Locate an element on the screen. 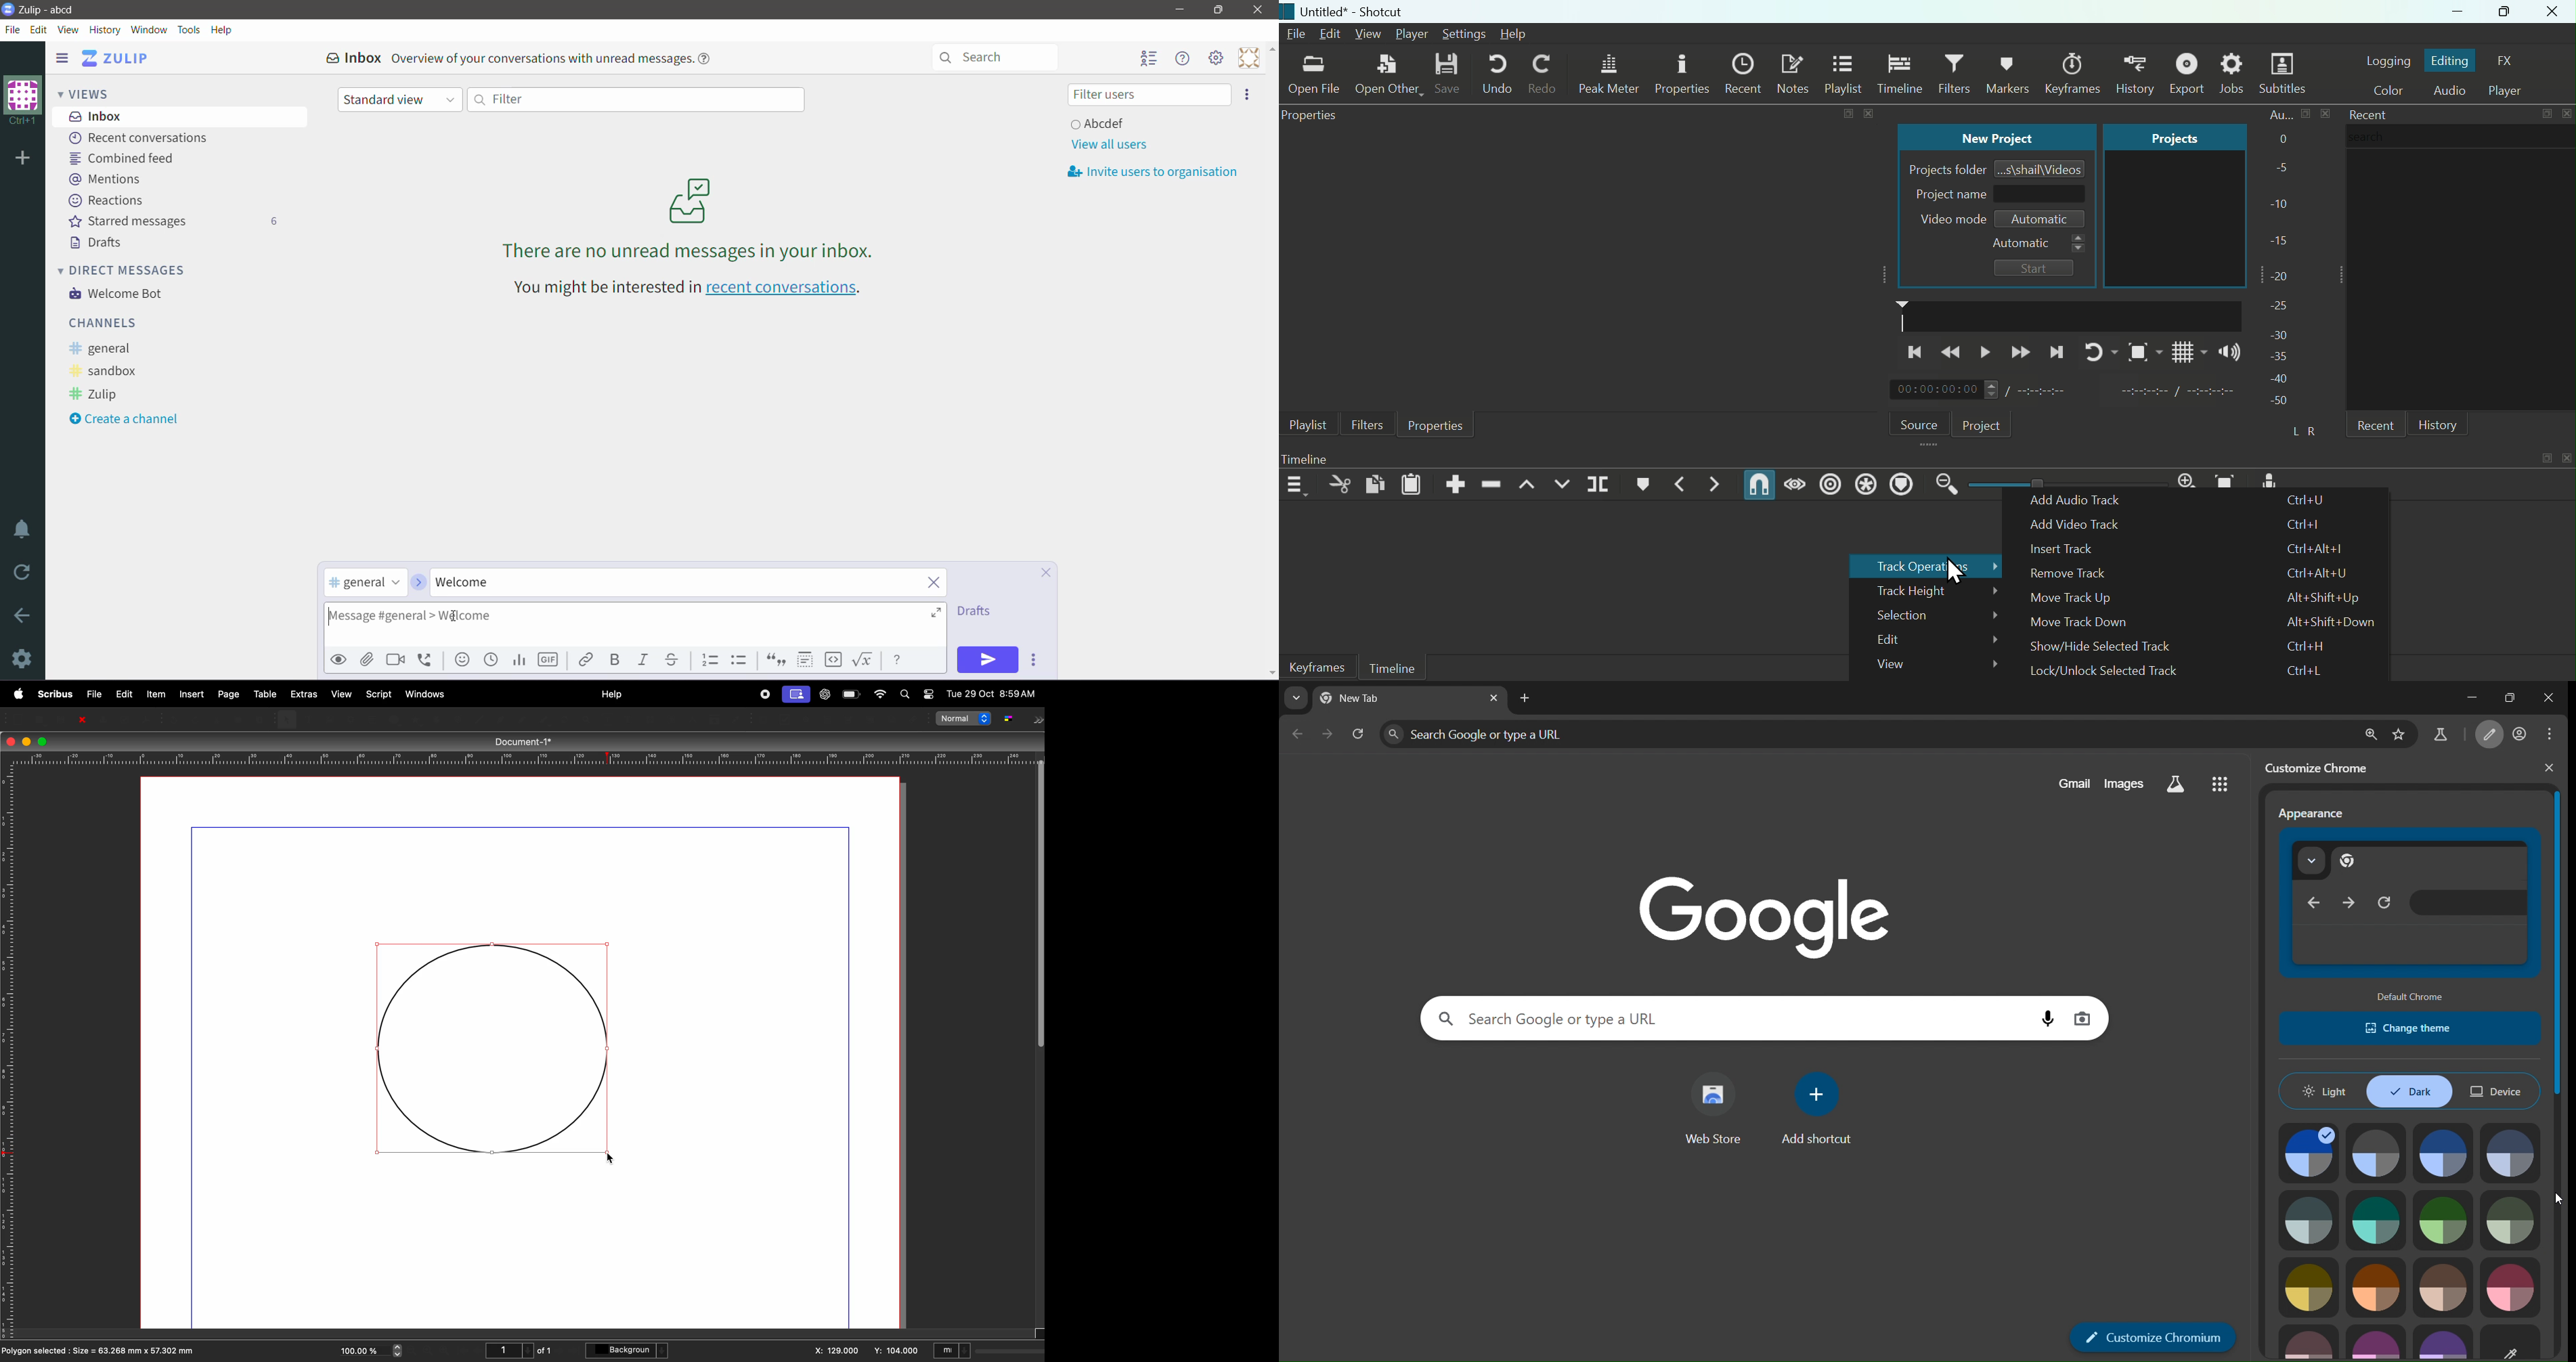  Hide left sidebar is located at coordinates (61, 57).